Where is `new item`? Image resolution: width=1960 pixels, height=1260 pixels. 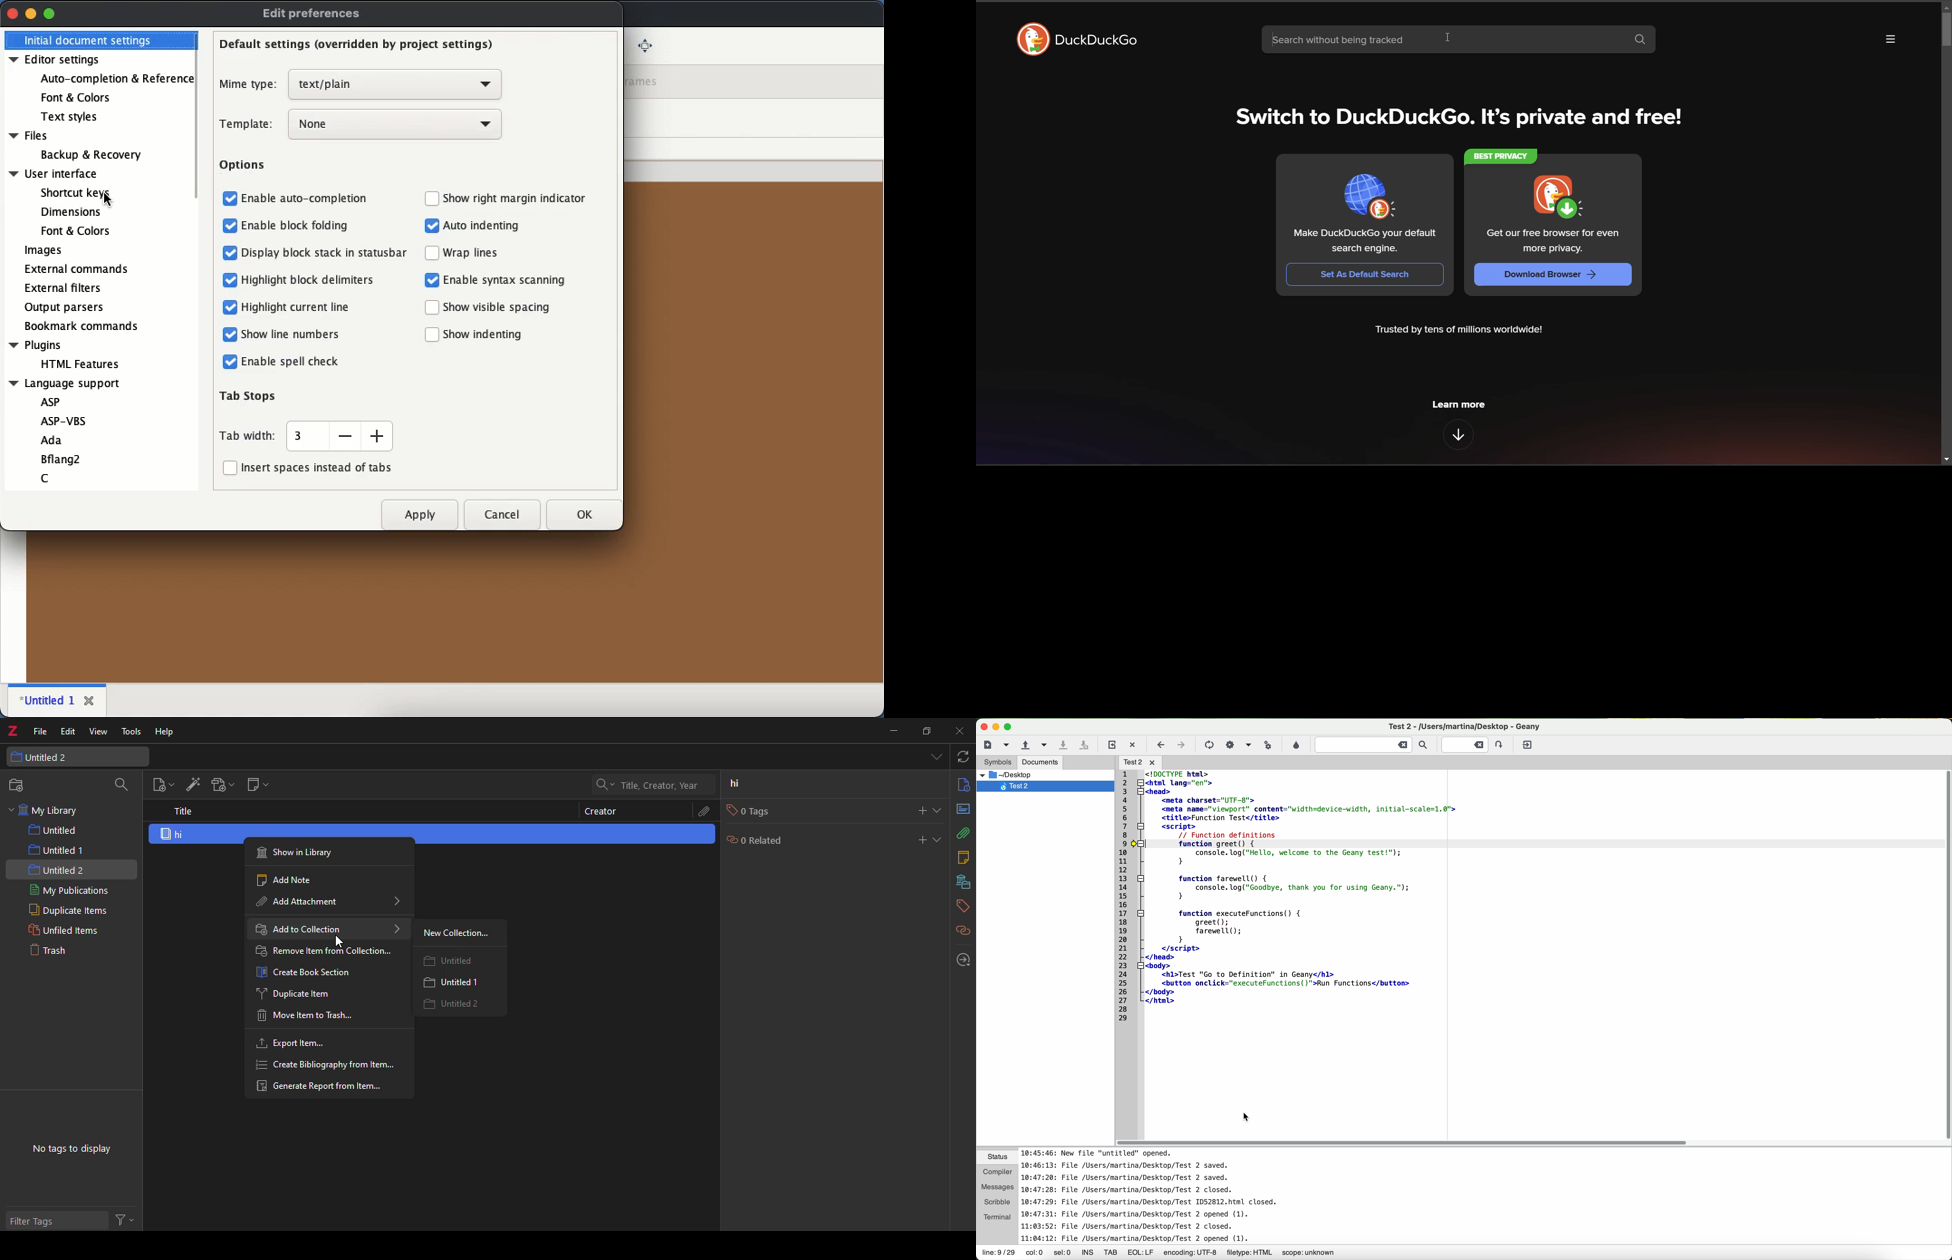
new item is located at coordinates (161, 786).